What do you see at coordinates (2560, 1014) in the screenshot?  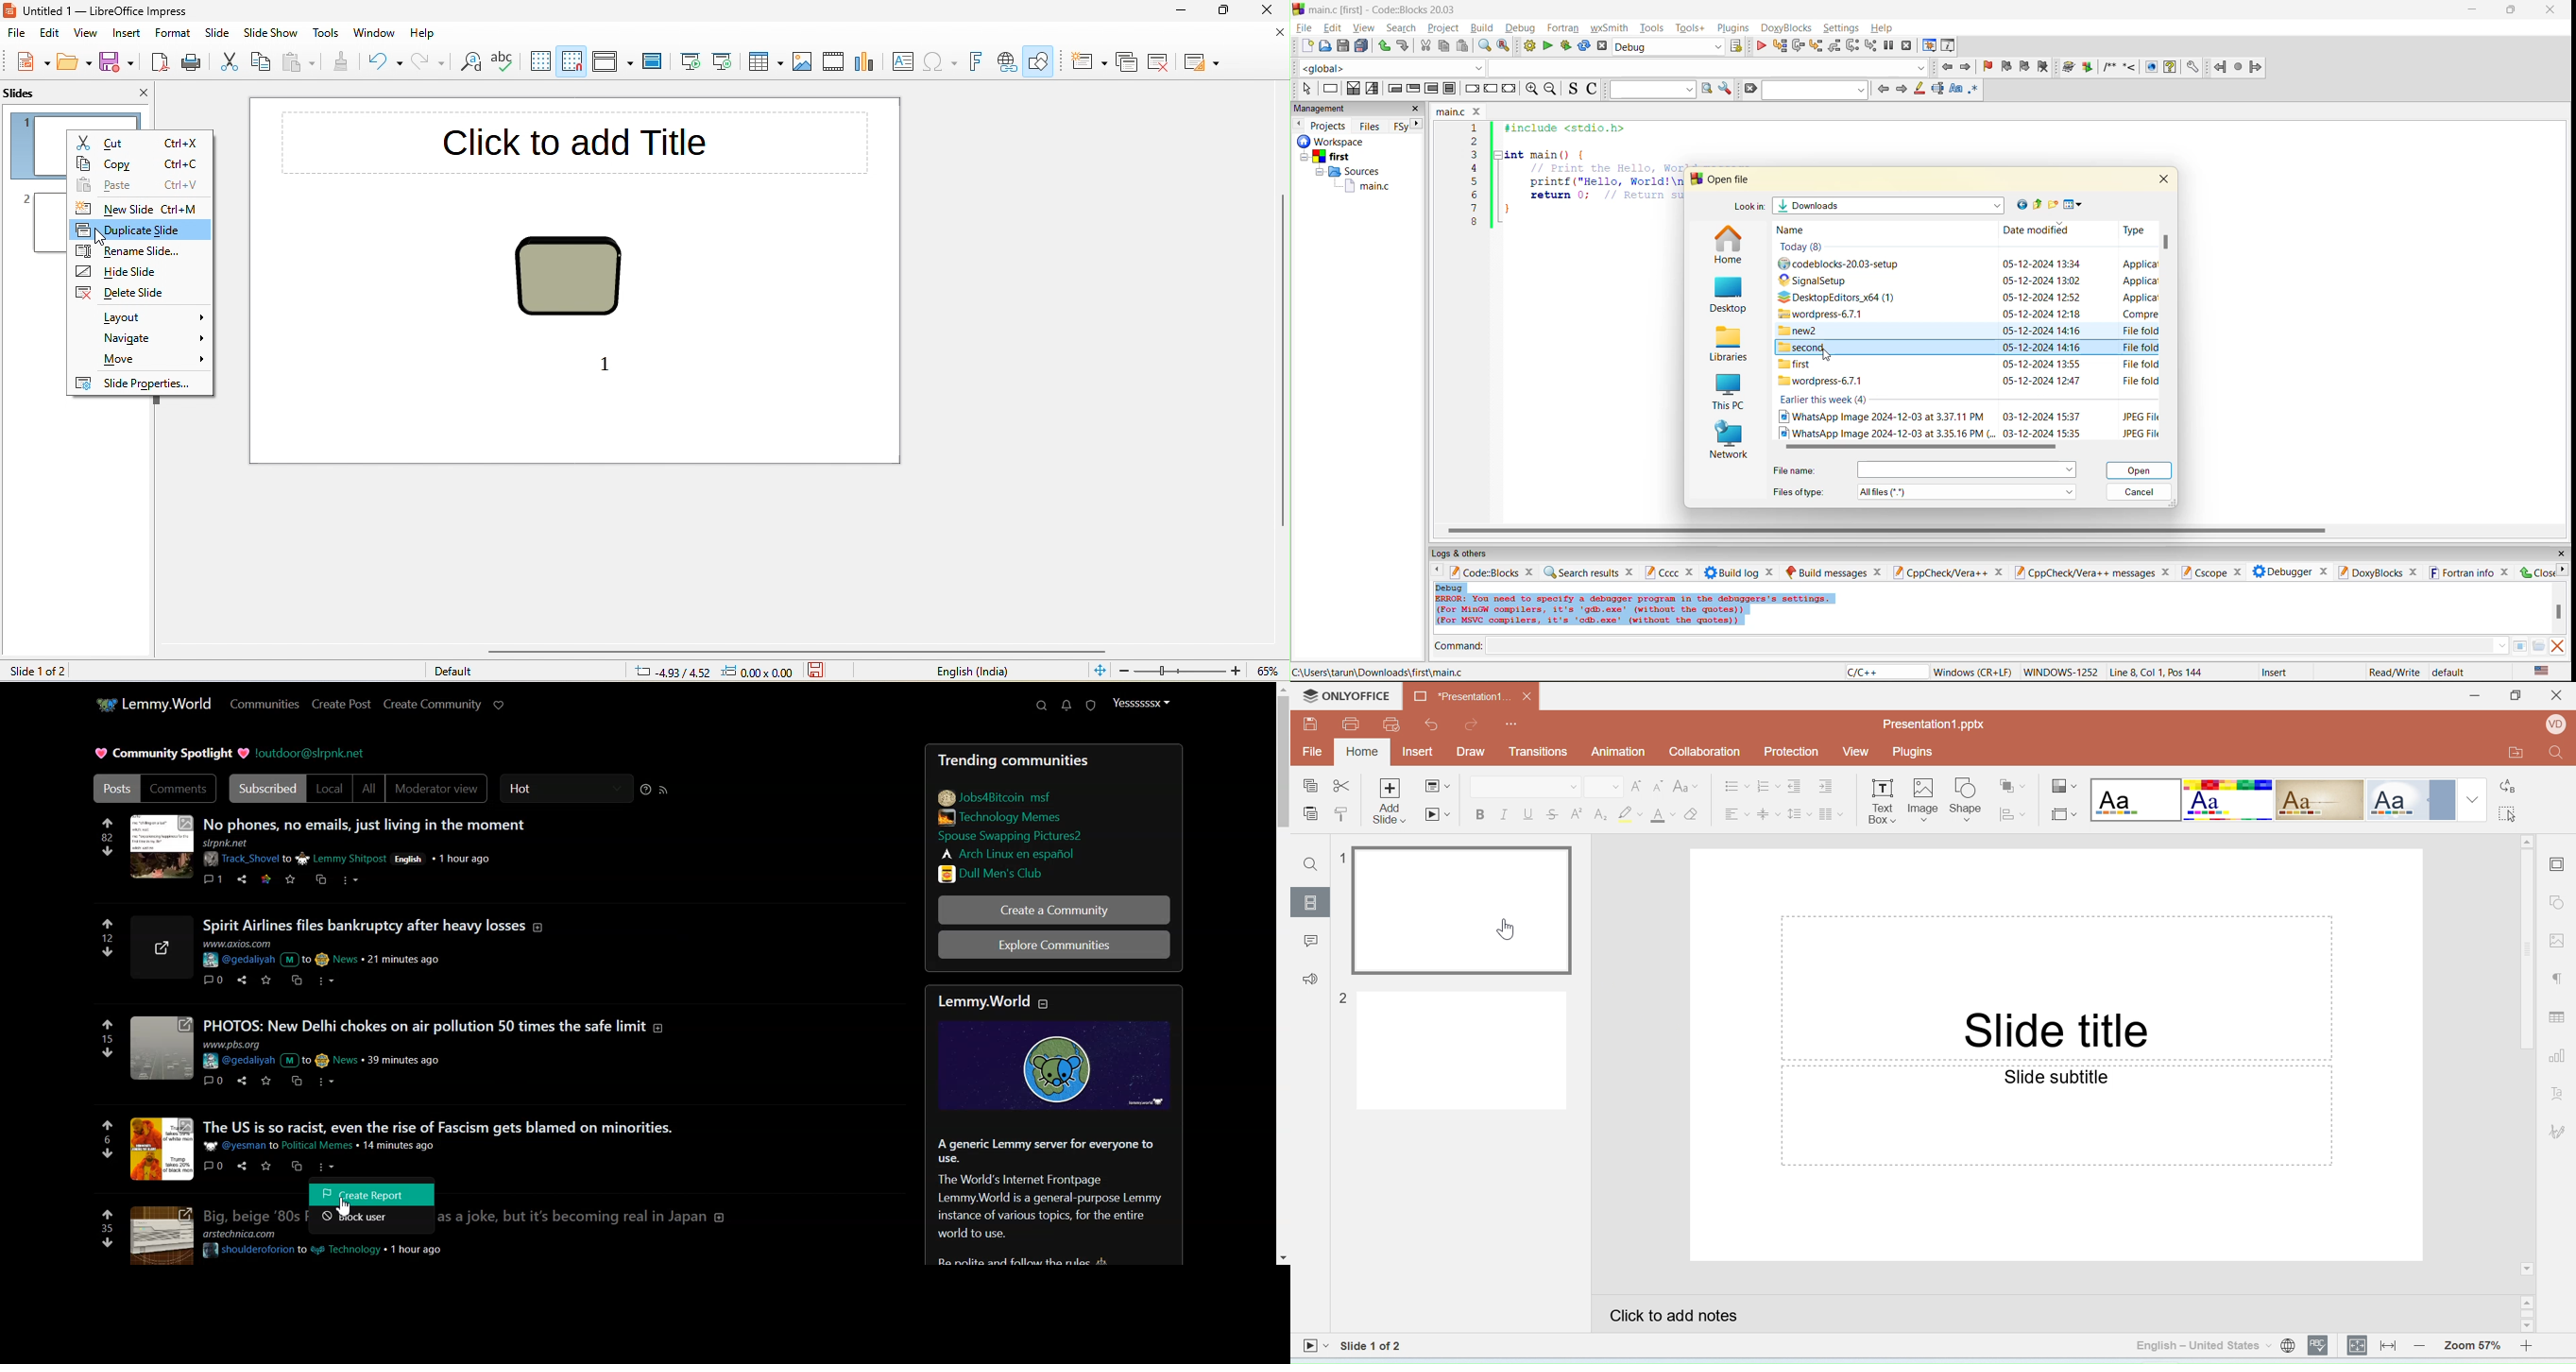 I see `Table settings` at bounding box center [2560, 1014].